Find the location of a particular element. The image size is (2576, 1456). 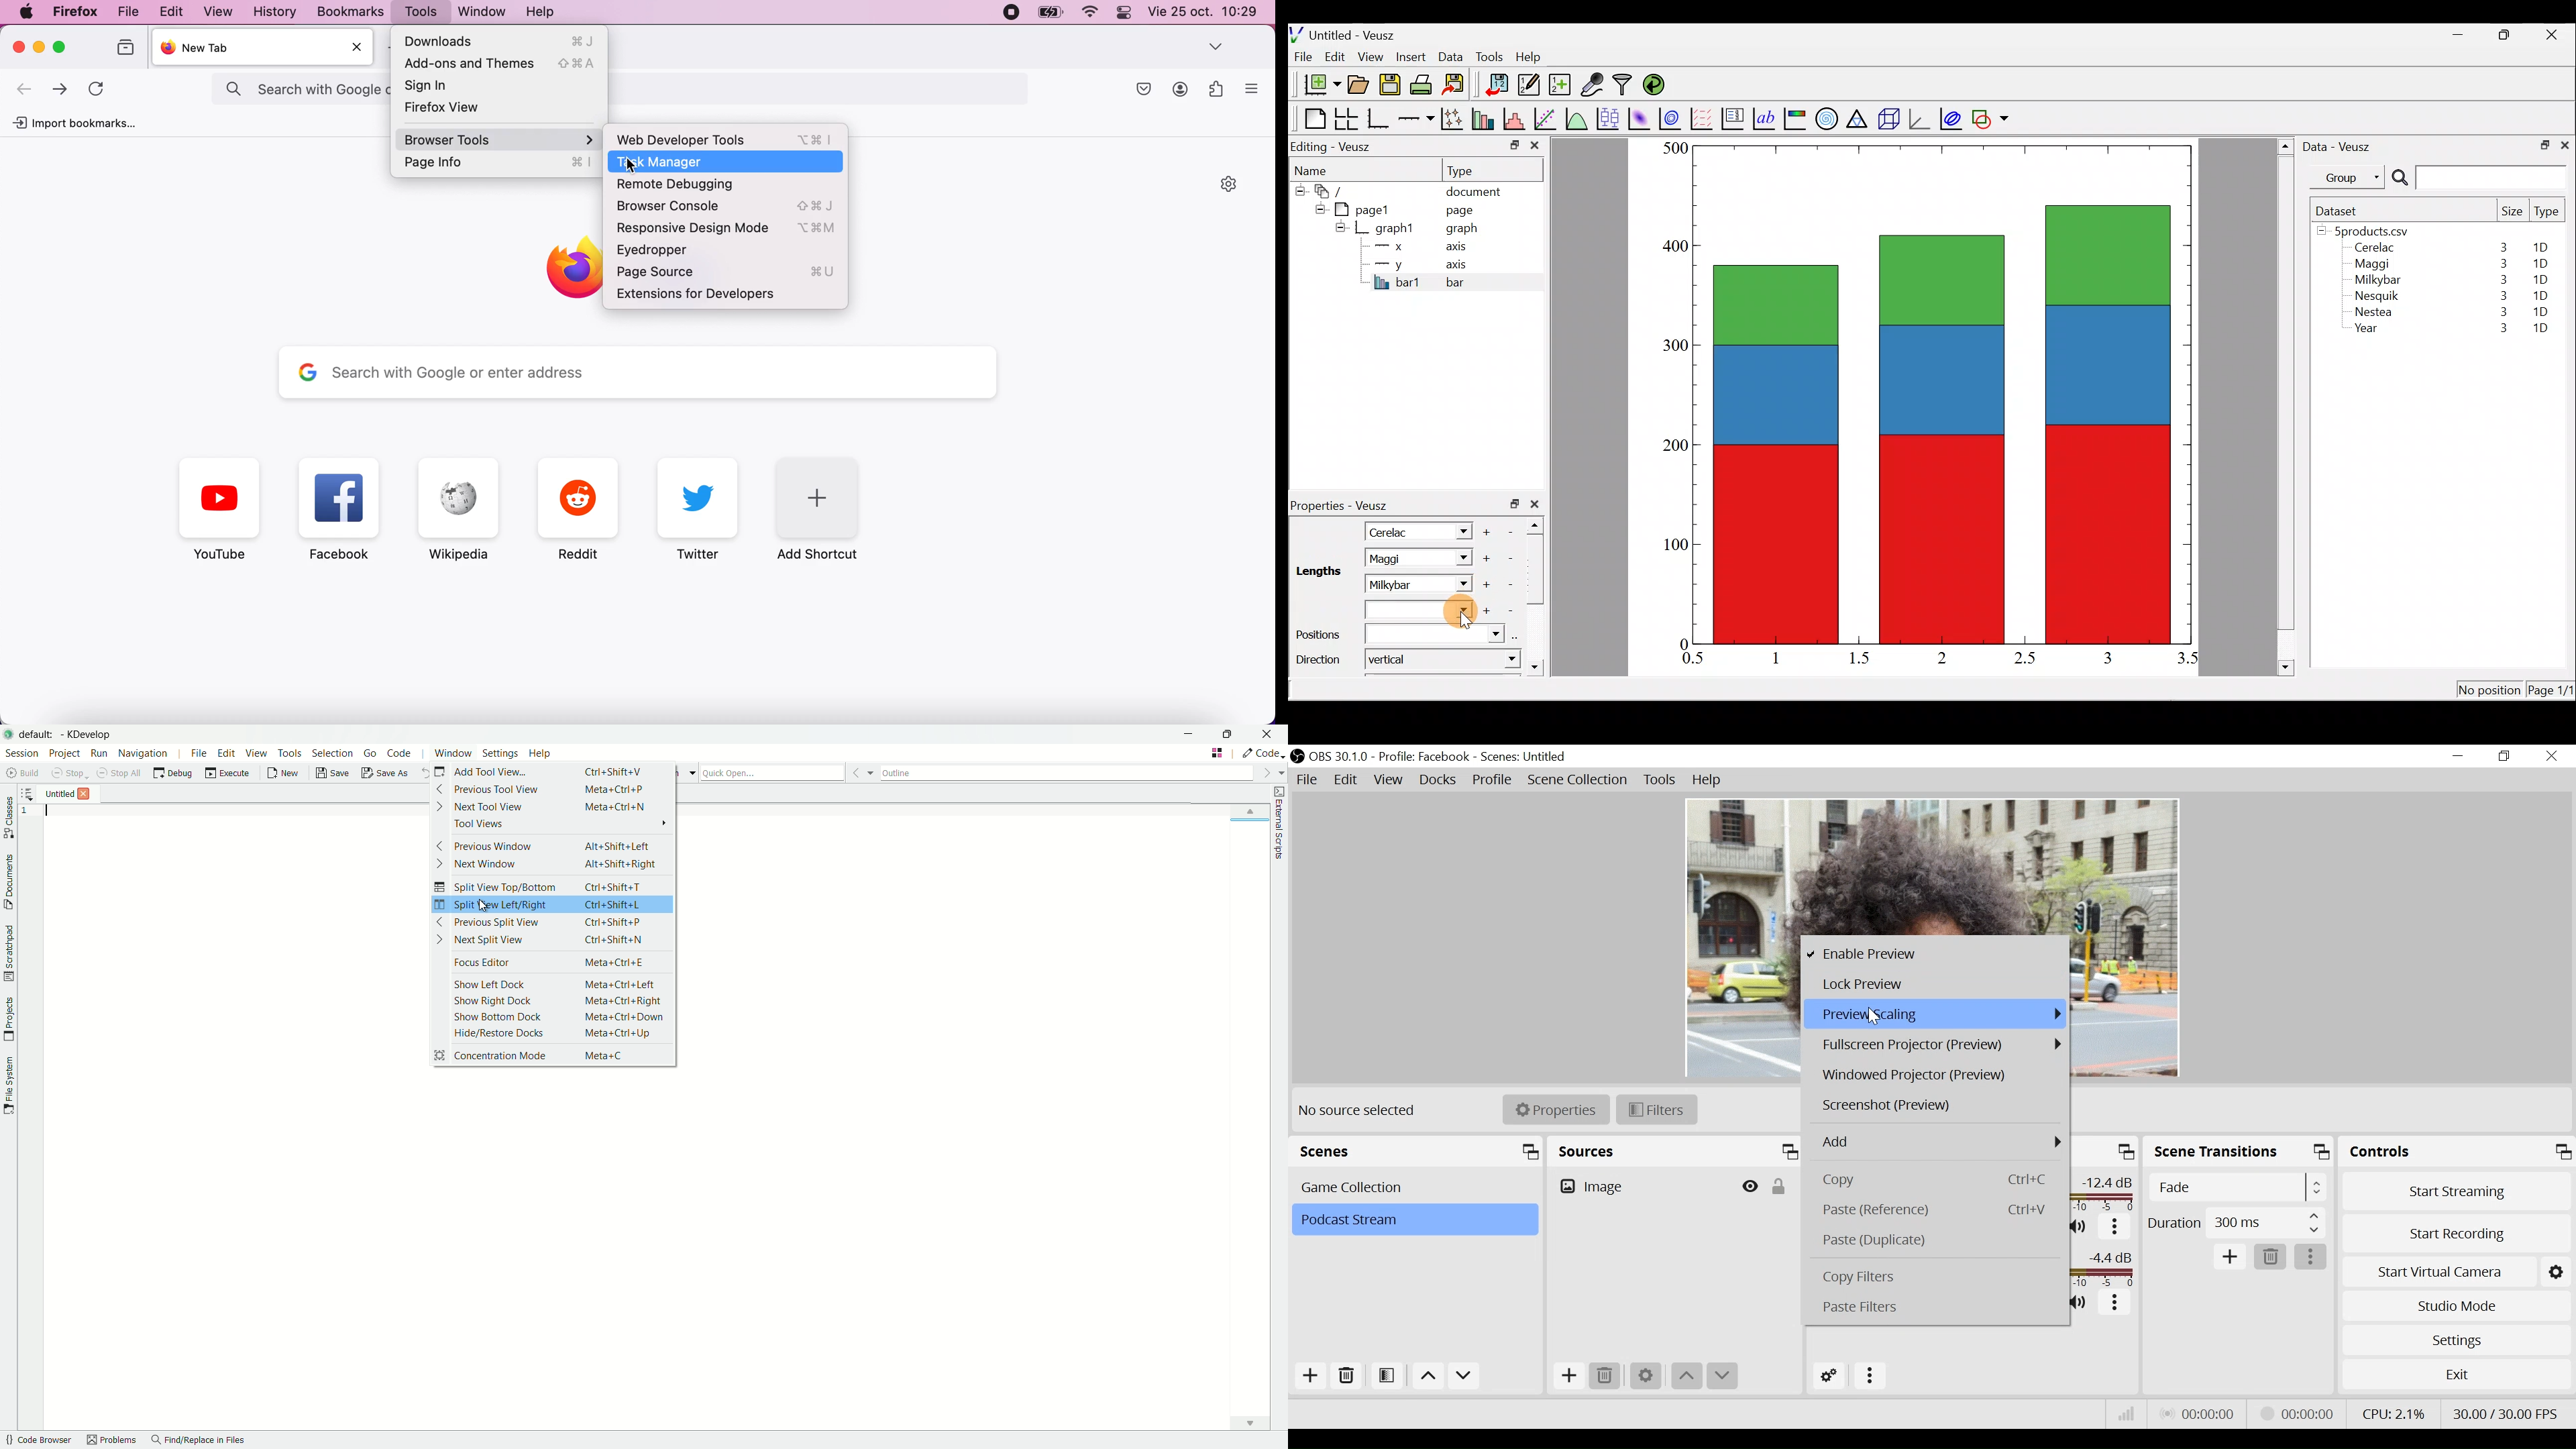

Reddit is located at coordinates (579, 509).